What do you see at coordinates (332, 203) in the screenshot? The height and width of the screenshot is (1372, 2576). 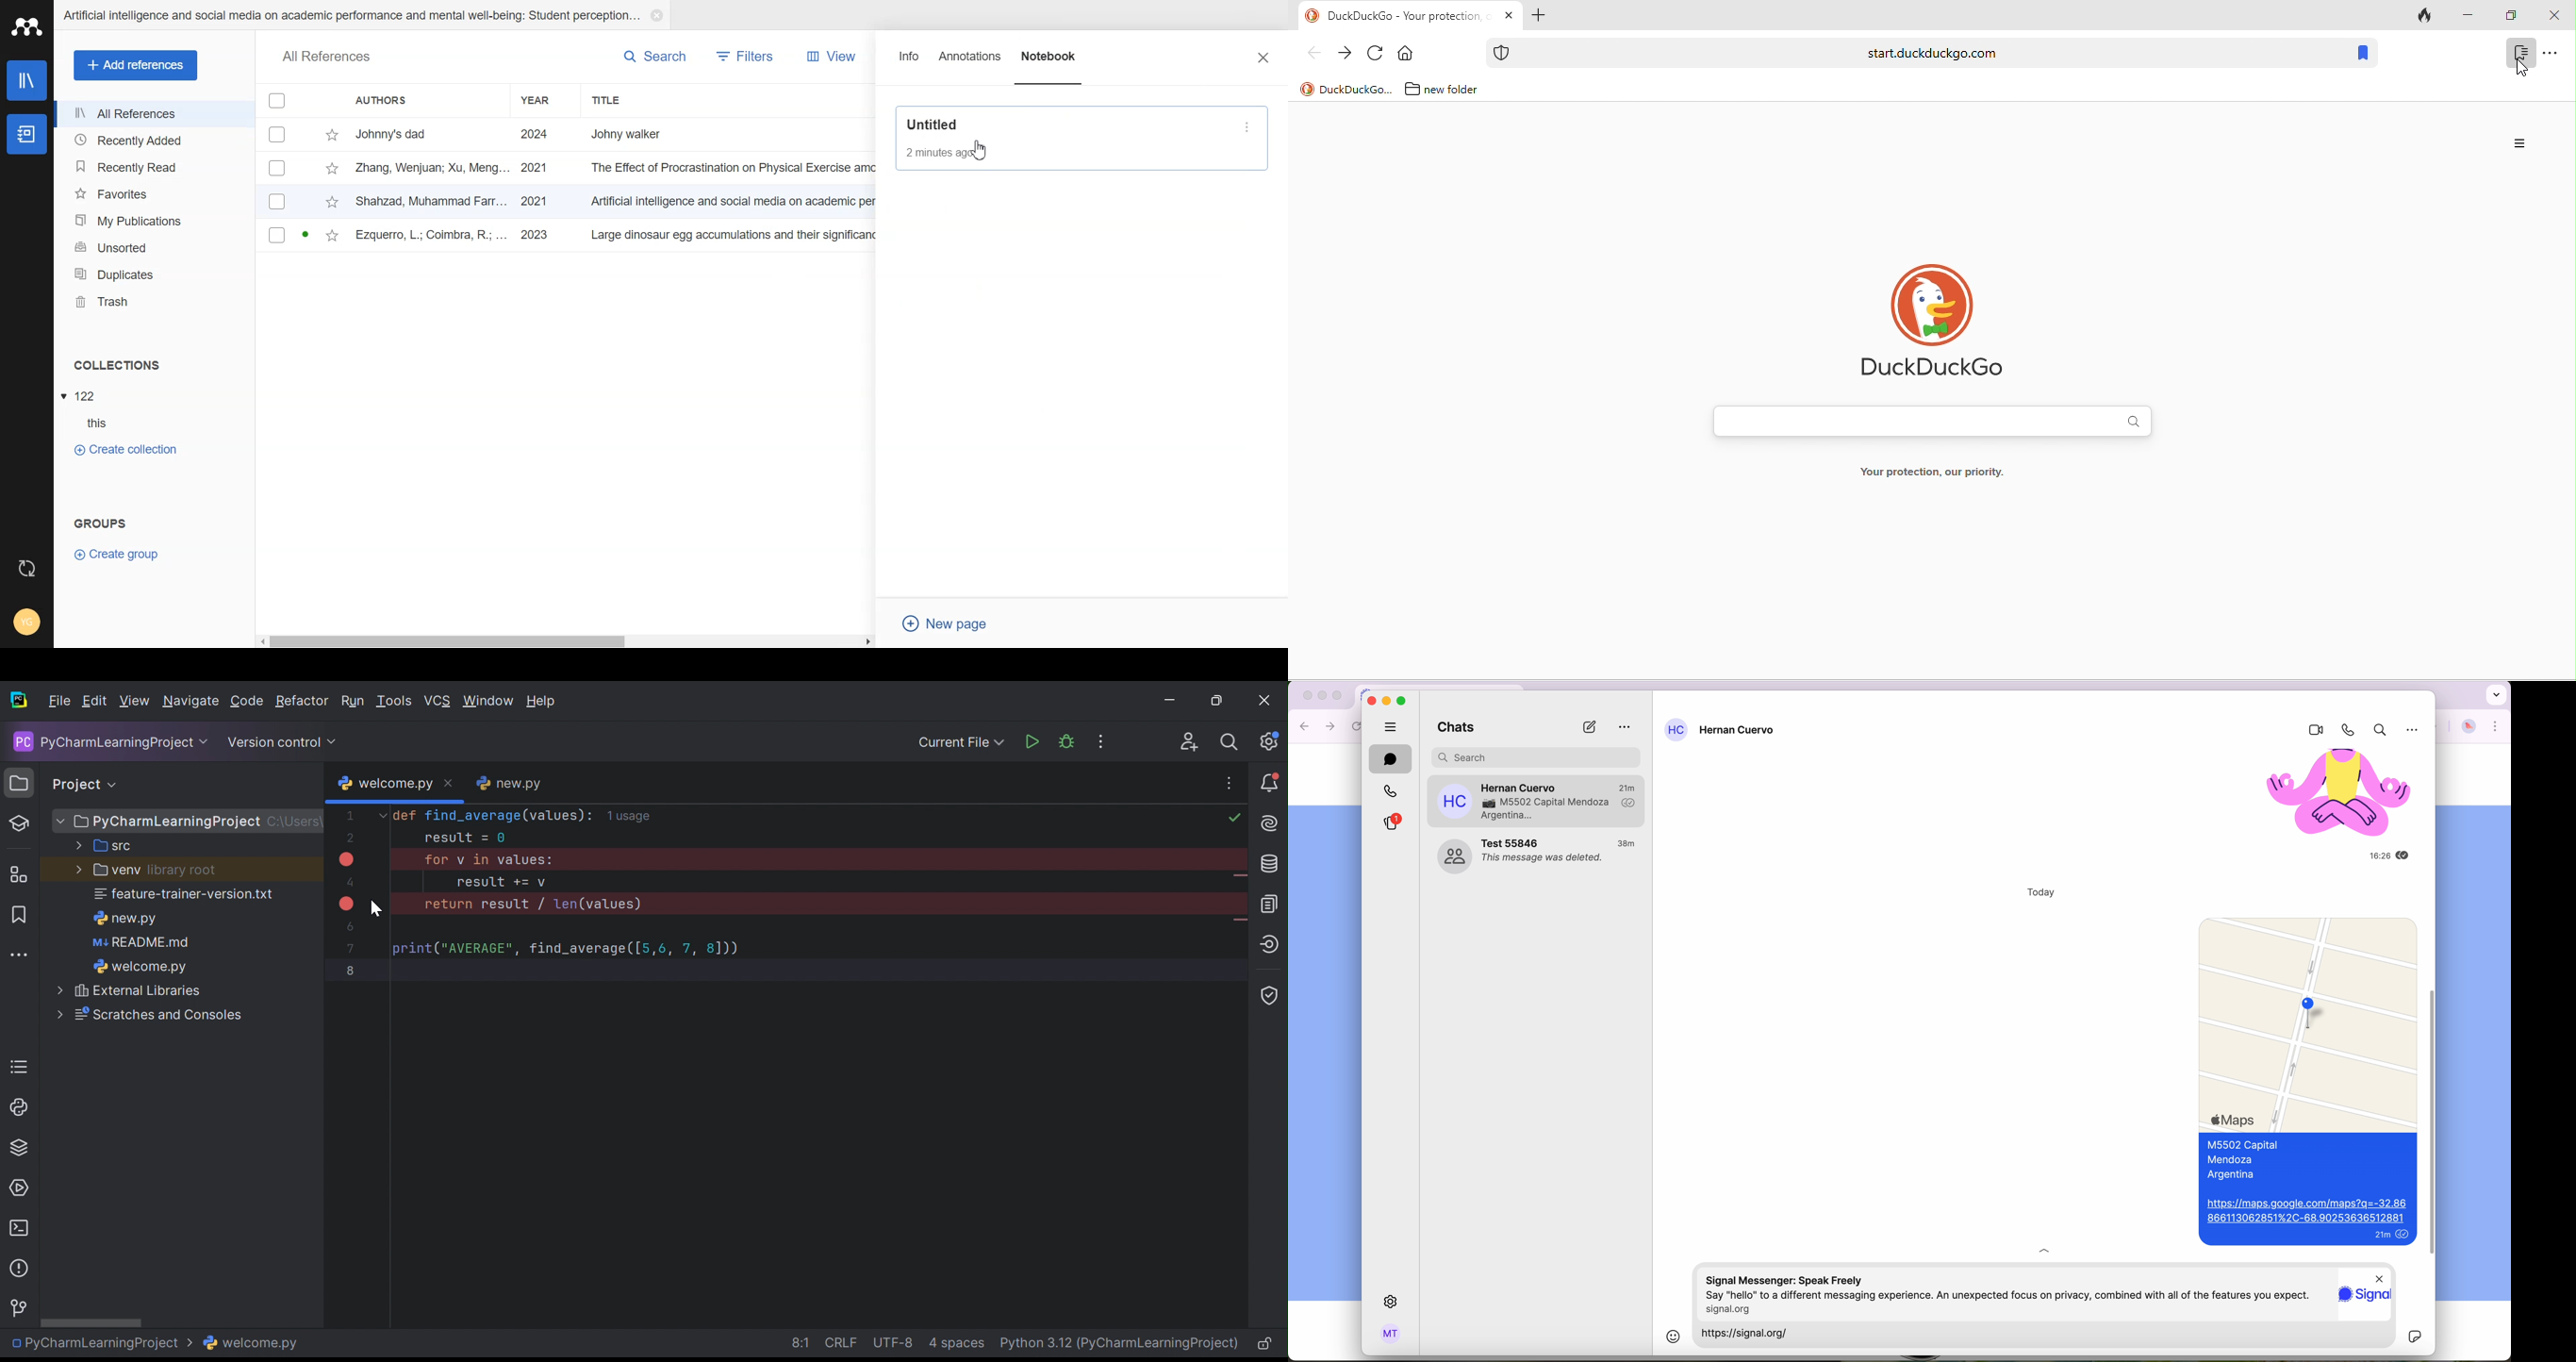 I see `star` at bounding box center [332, 203].